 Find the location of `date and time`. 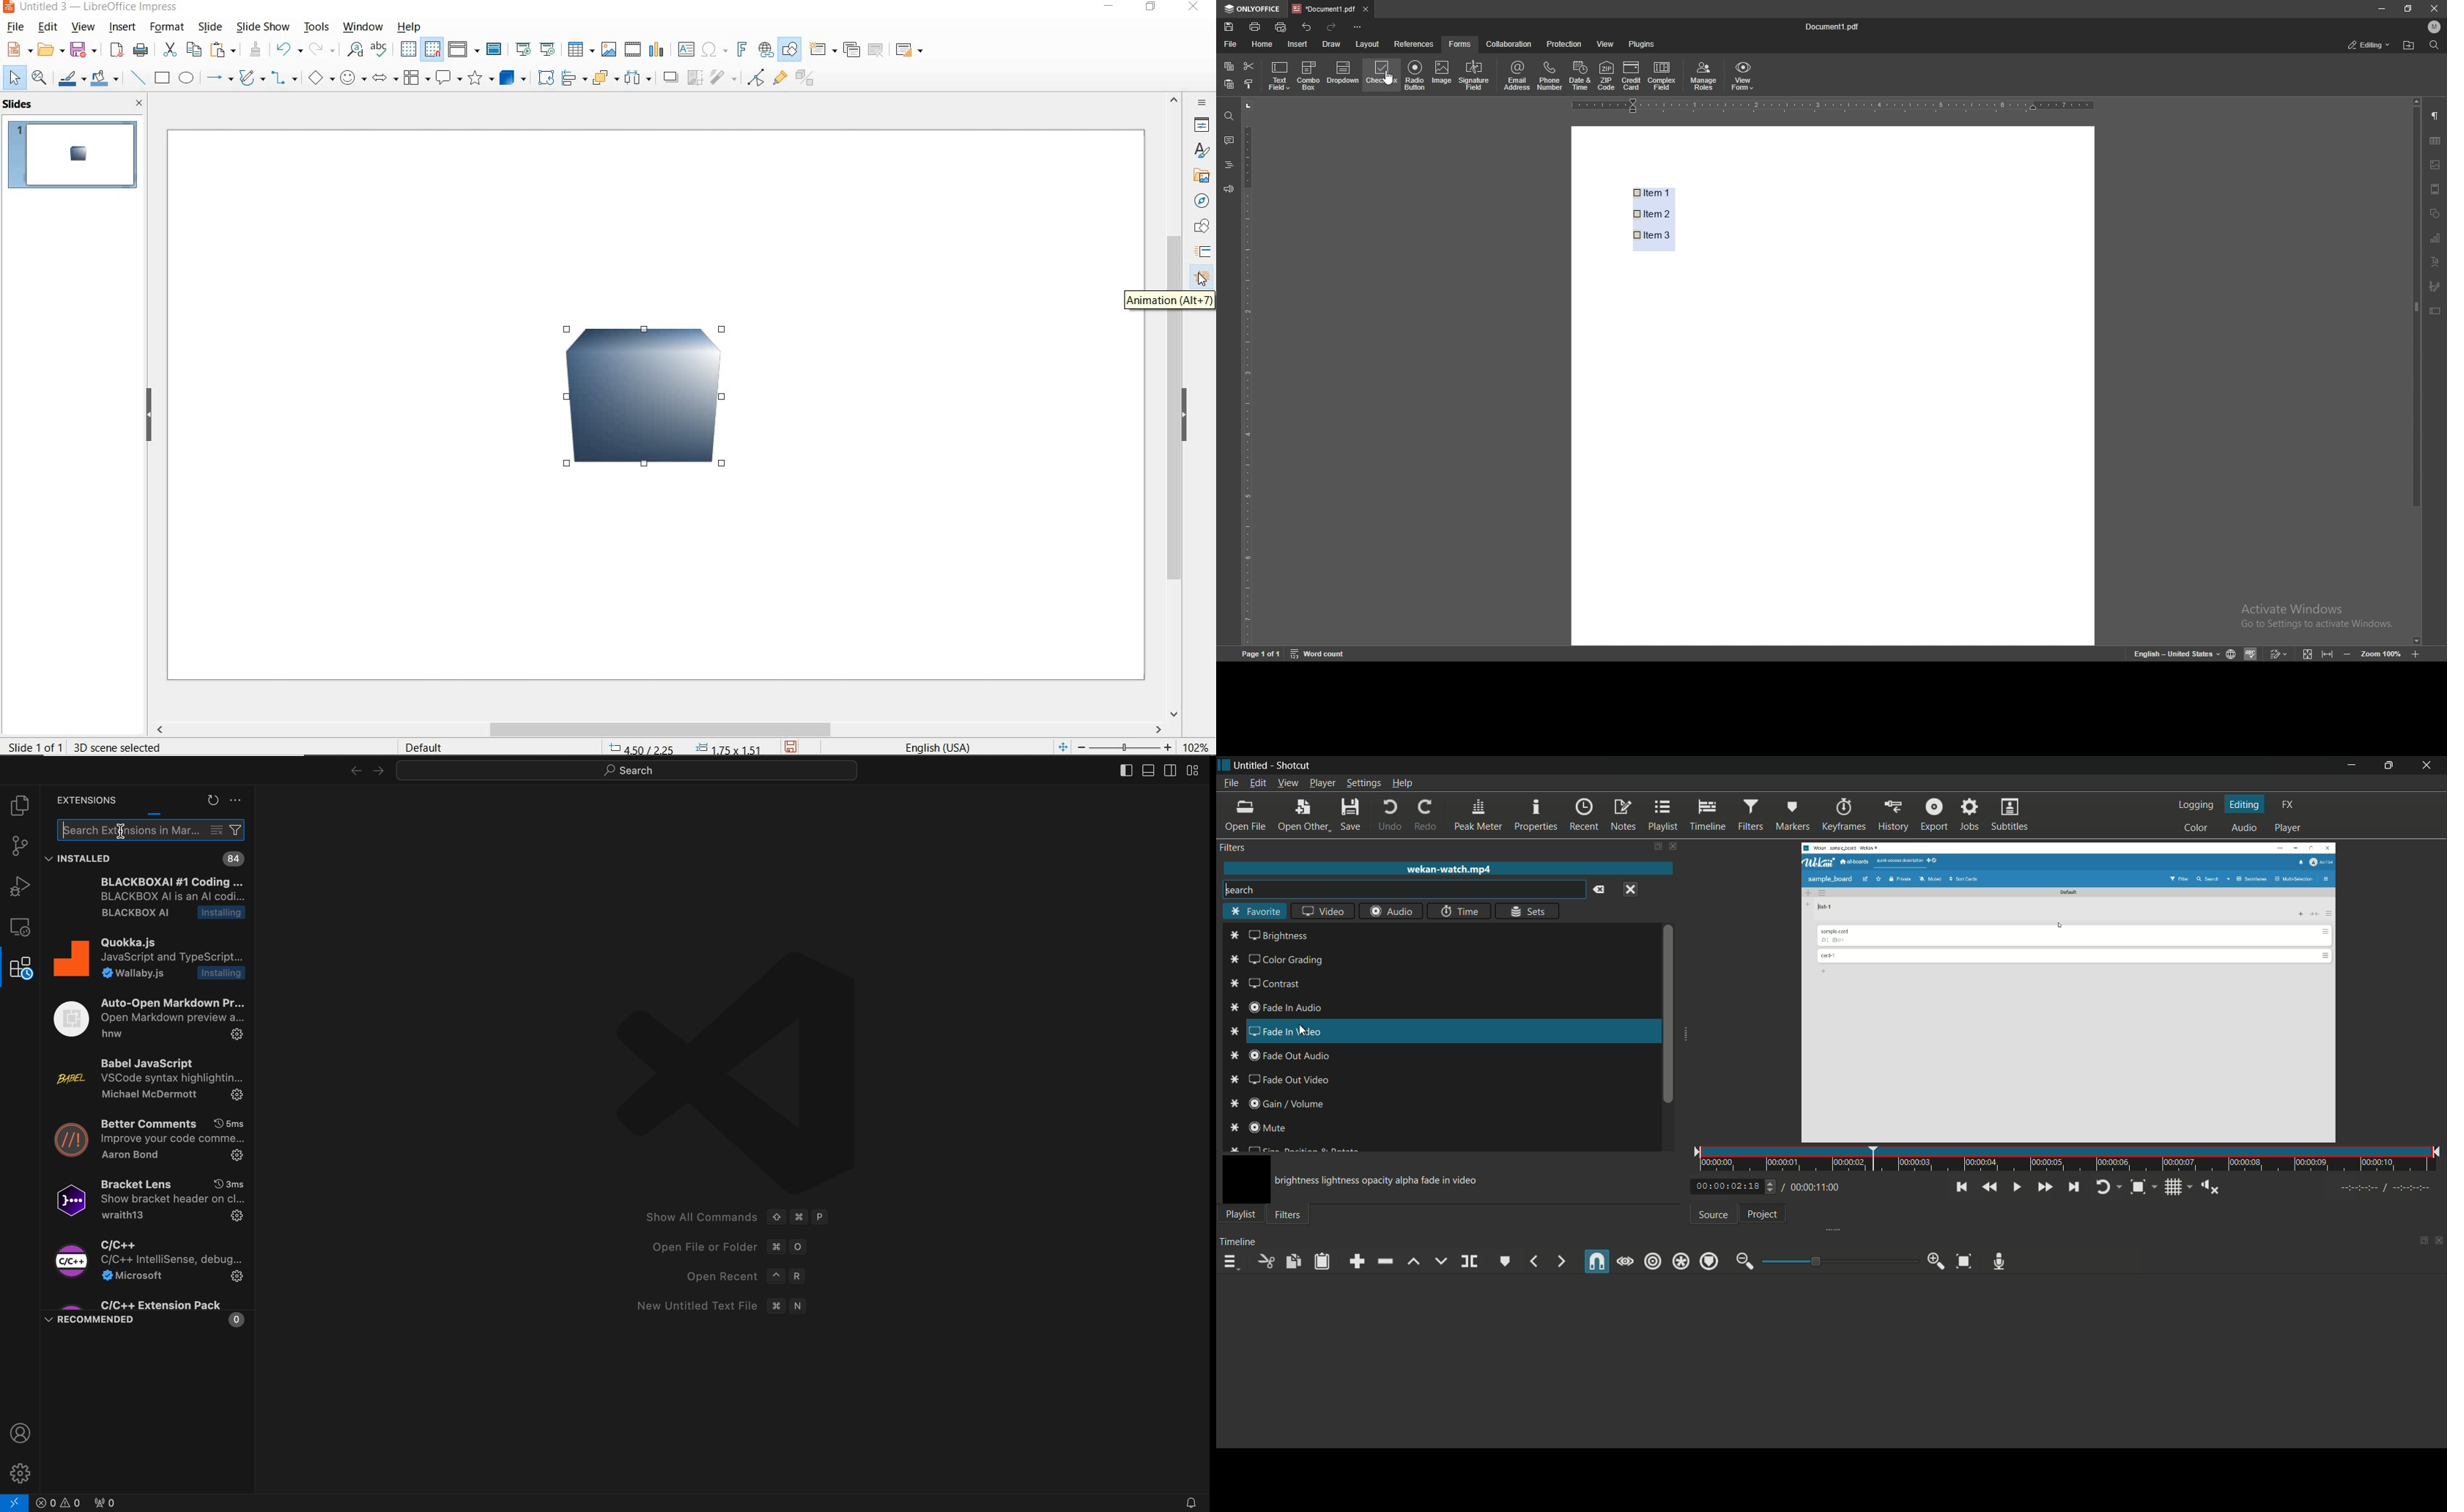

date and time is located at coordinates (1580, 75).